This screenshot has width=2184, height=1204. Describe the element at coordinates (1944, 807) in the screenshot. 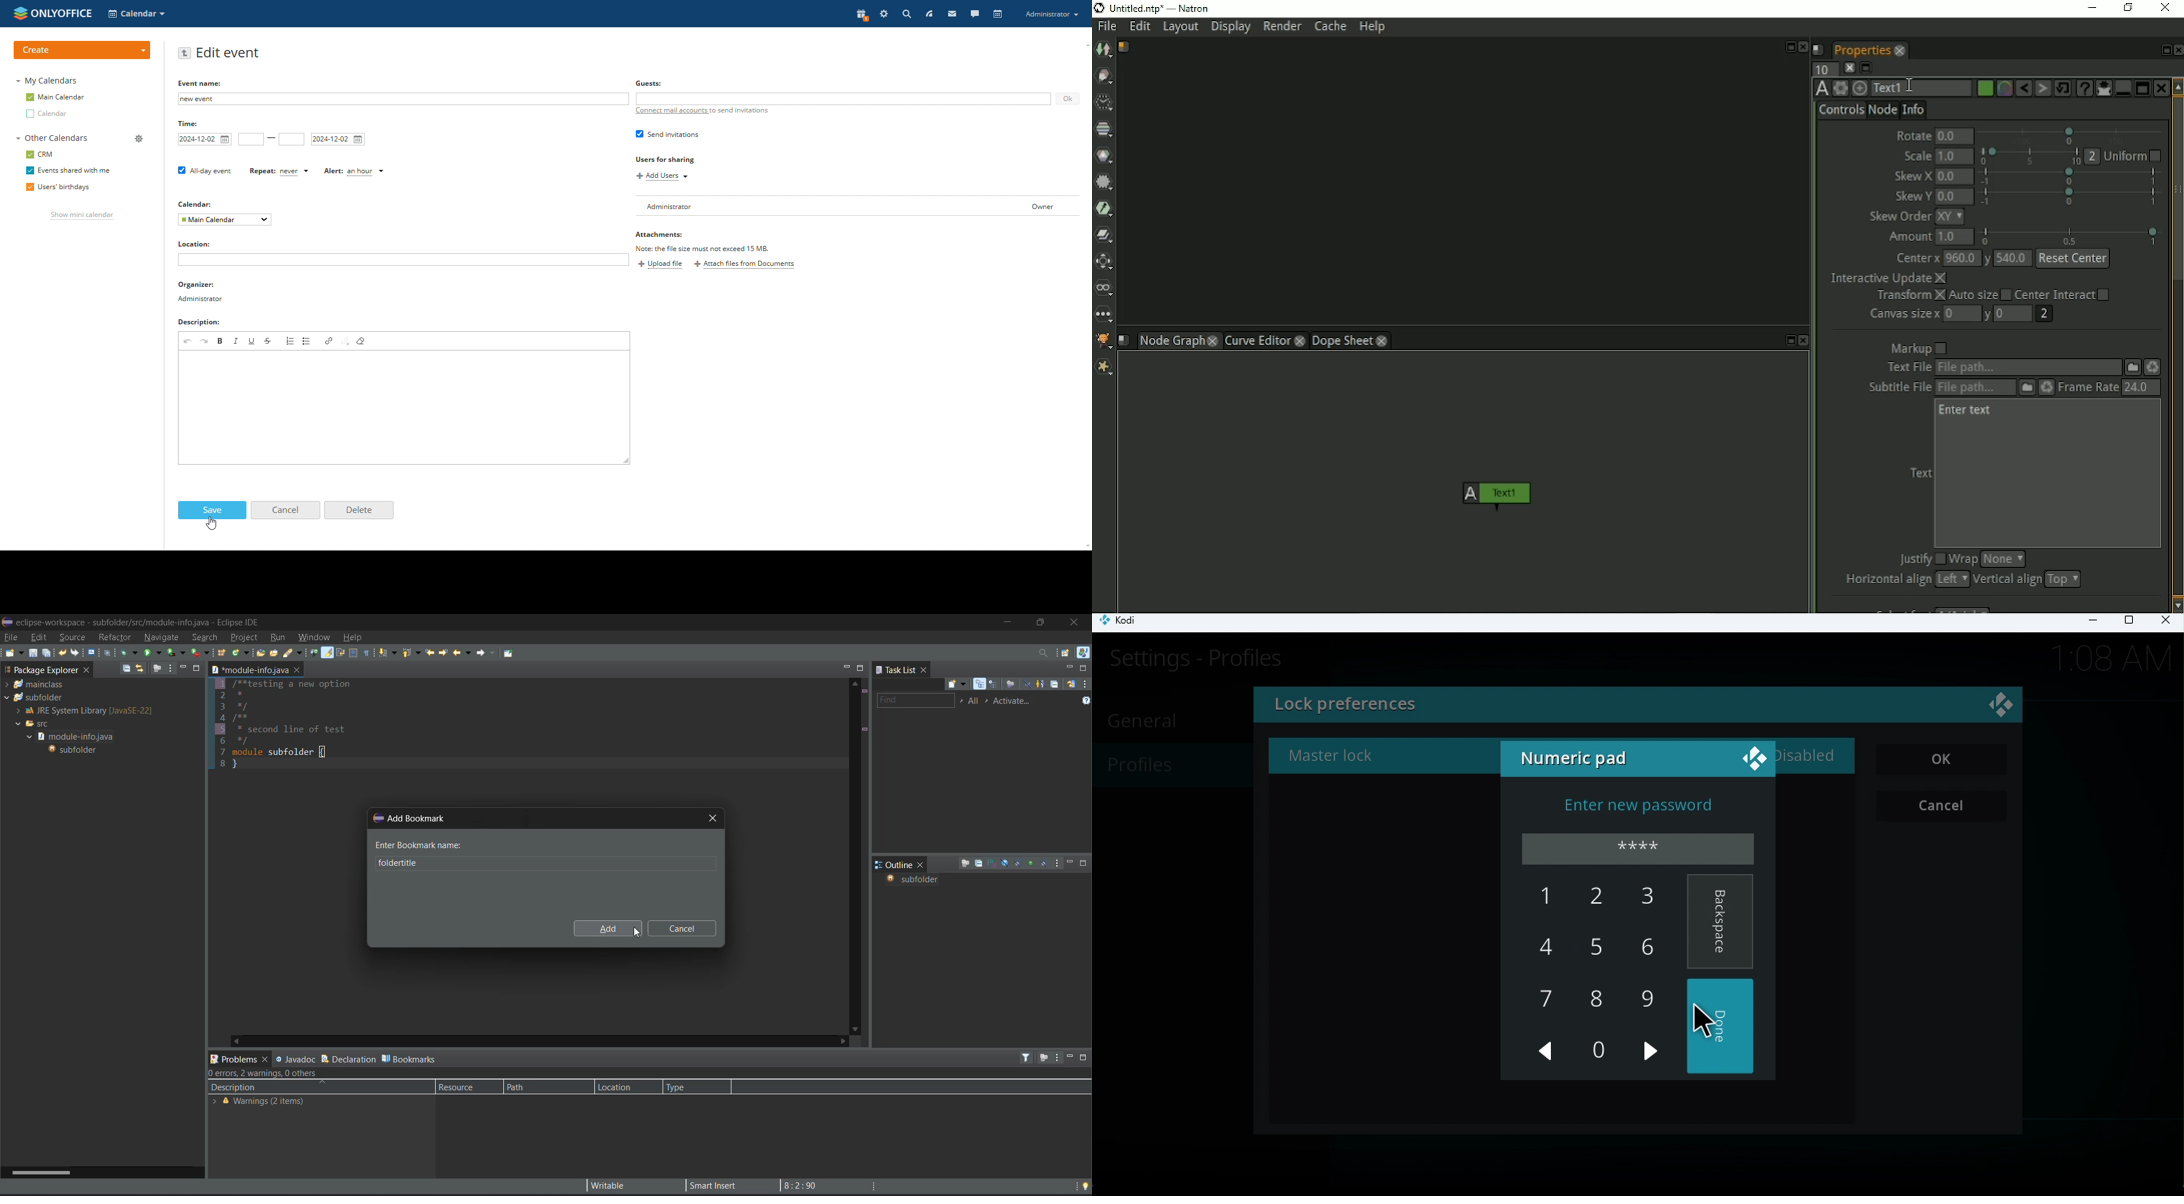

I see `Cancel` at that location.